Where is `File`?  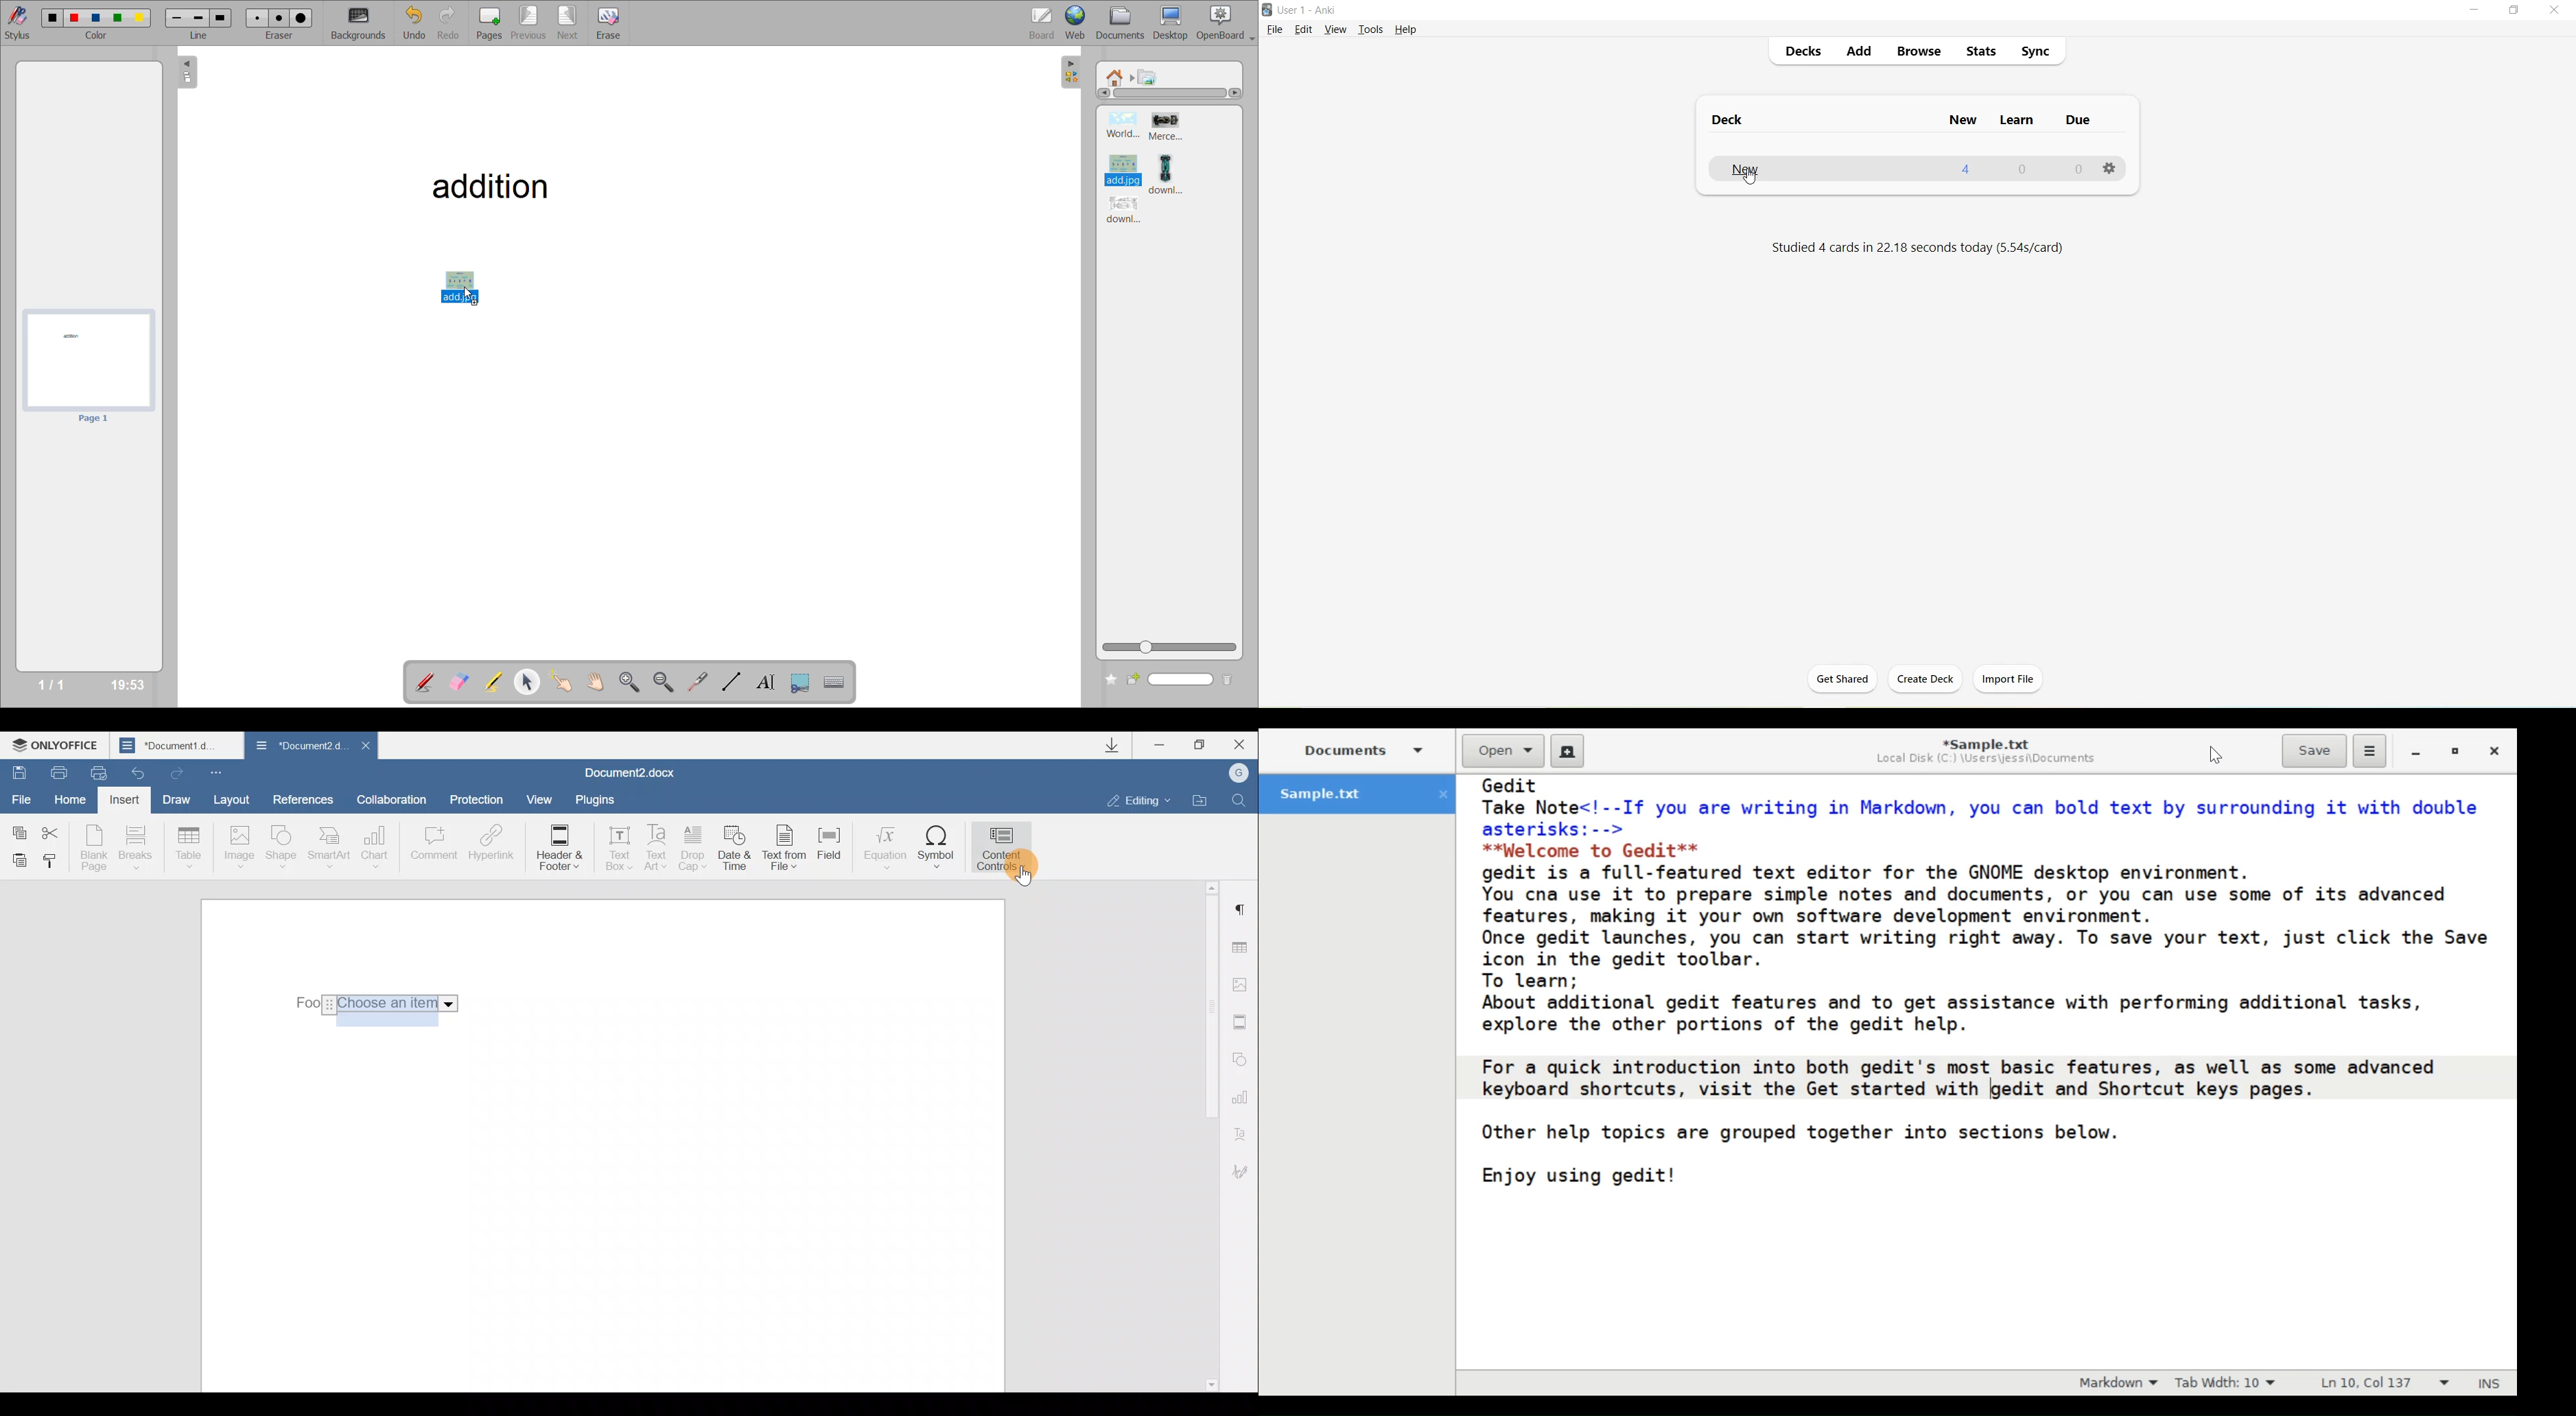 File is located at coordinates (1276, 30).